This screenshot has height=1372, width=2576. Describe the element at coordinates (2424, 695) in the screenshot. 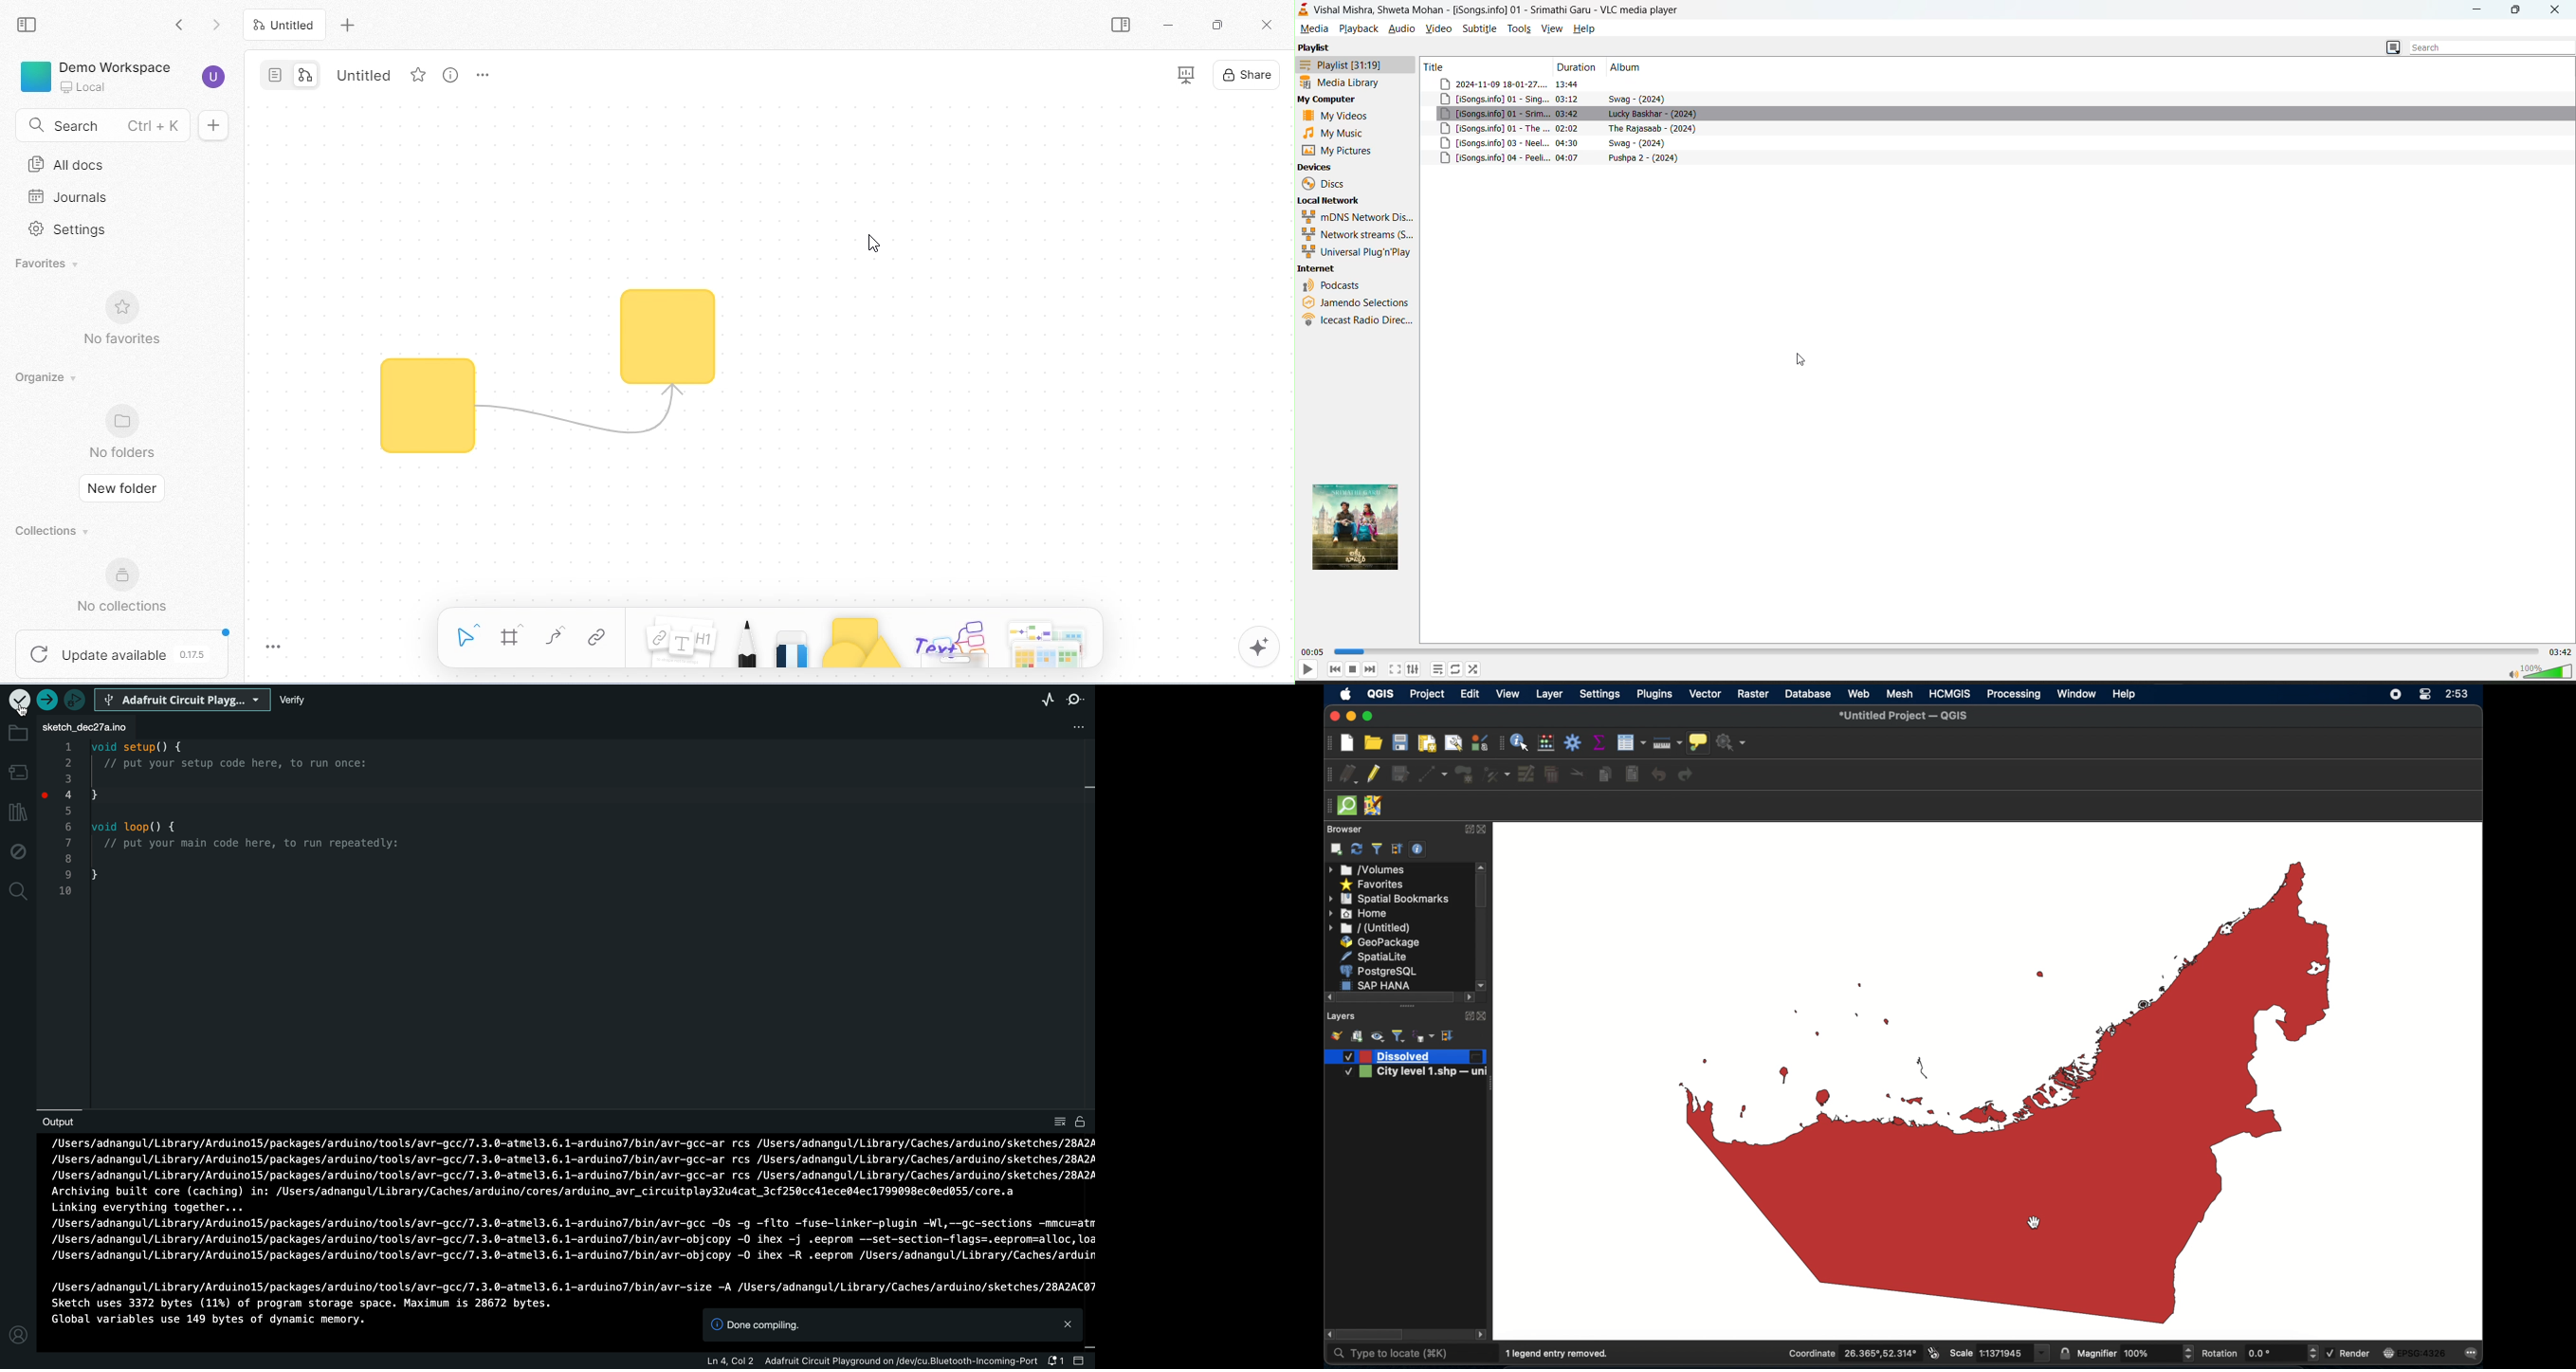

I see `control center` at that location.